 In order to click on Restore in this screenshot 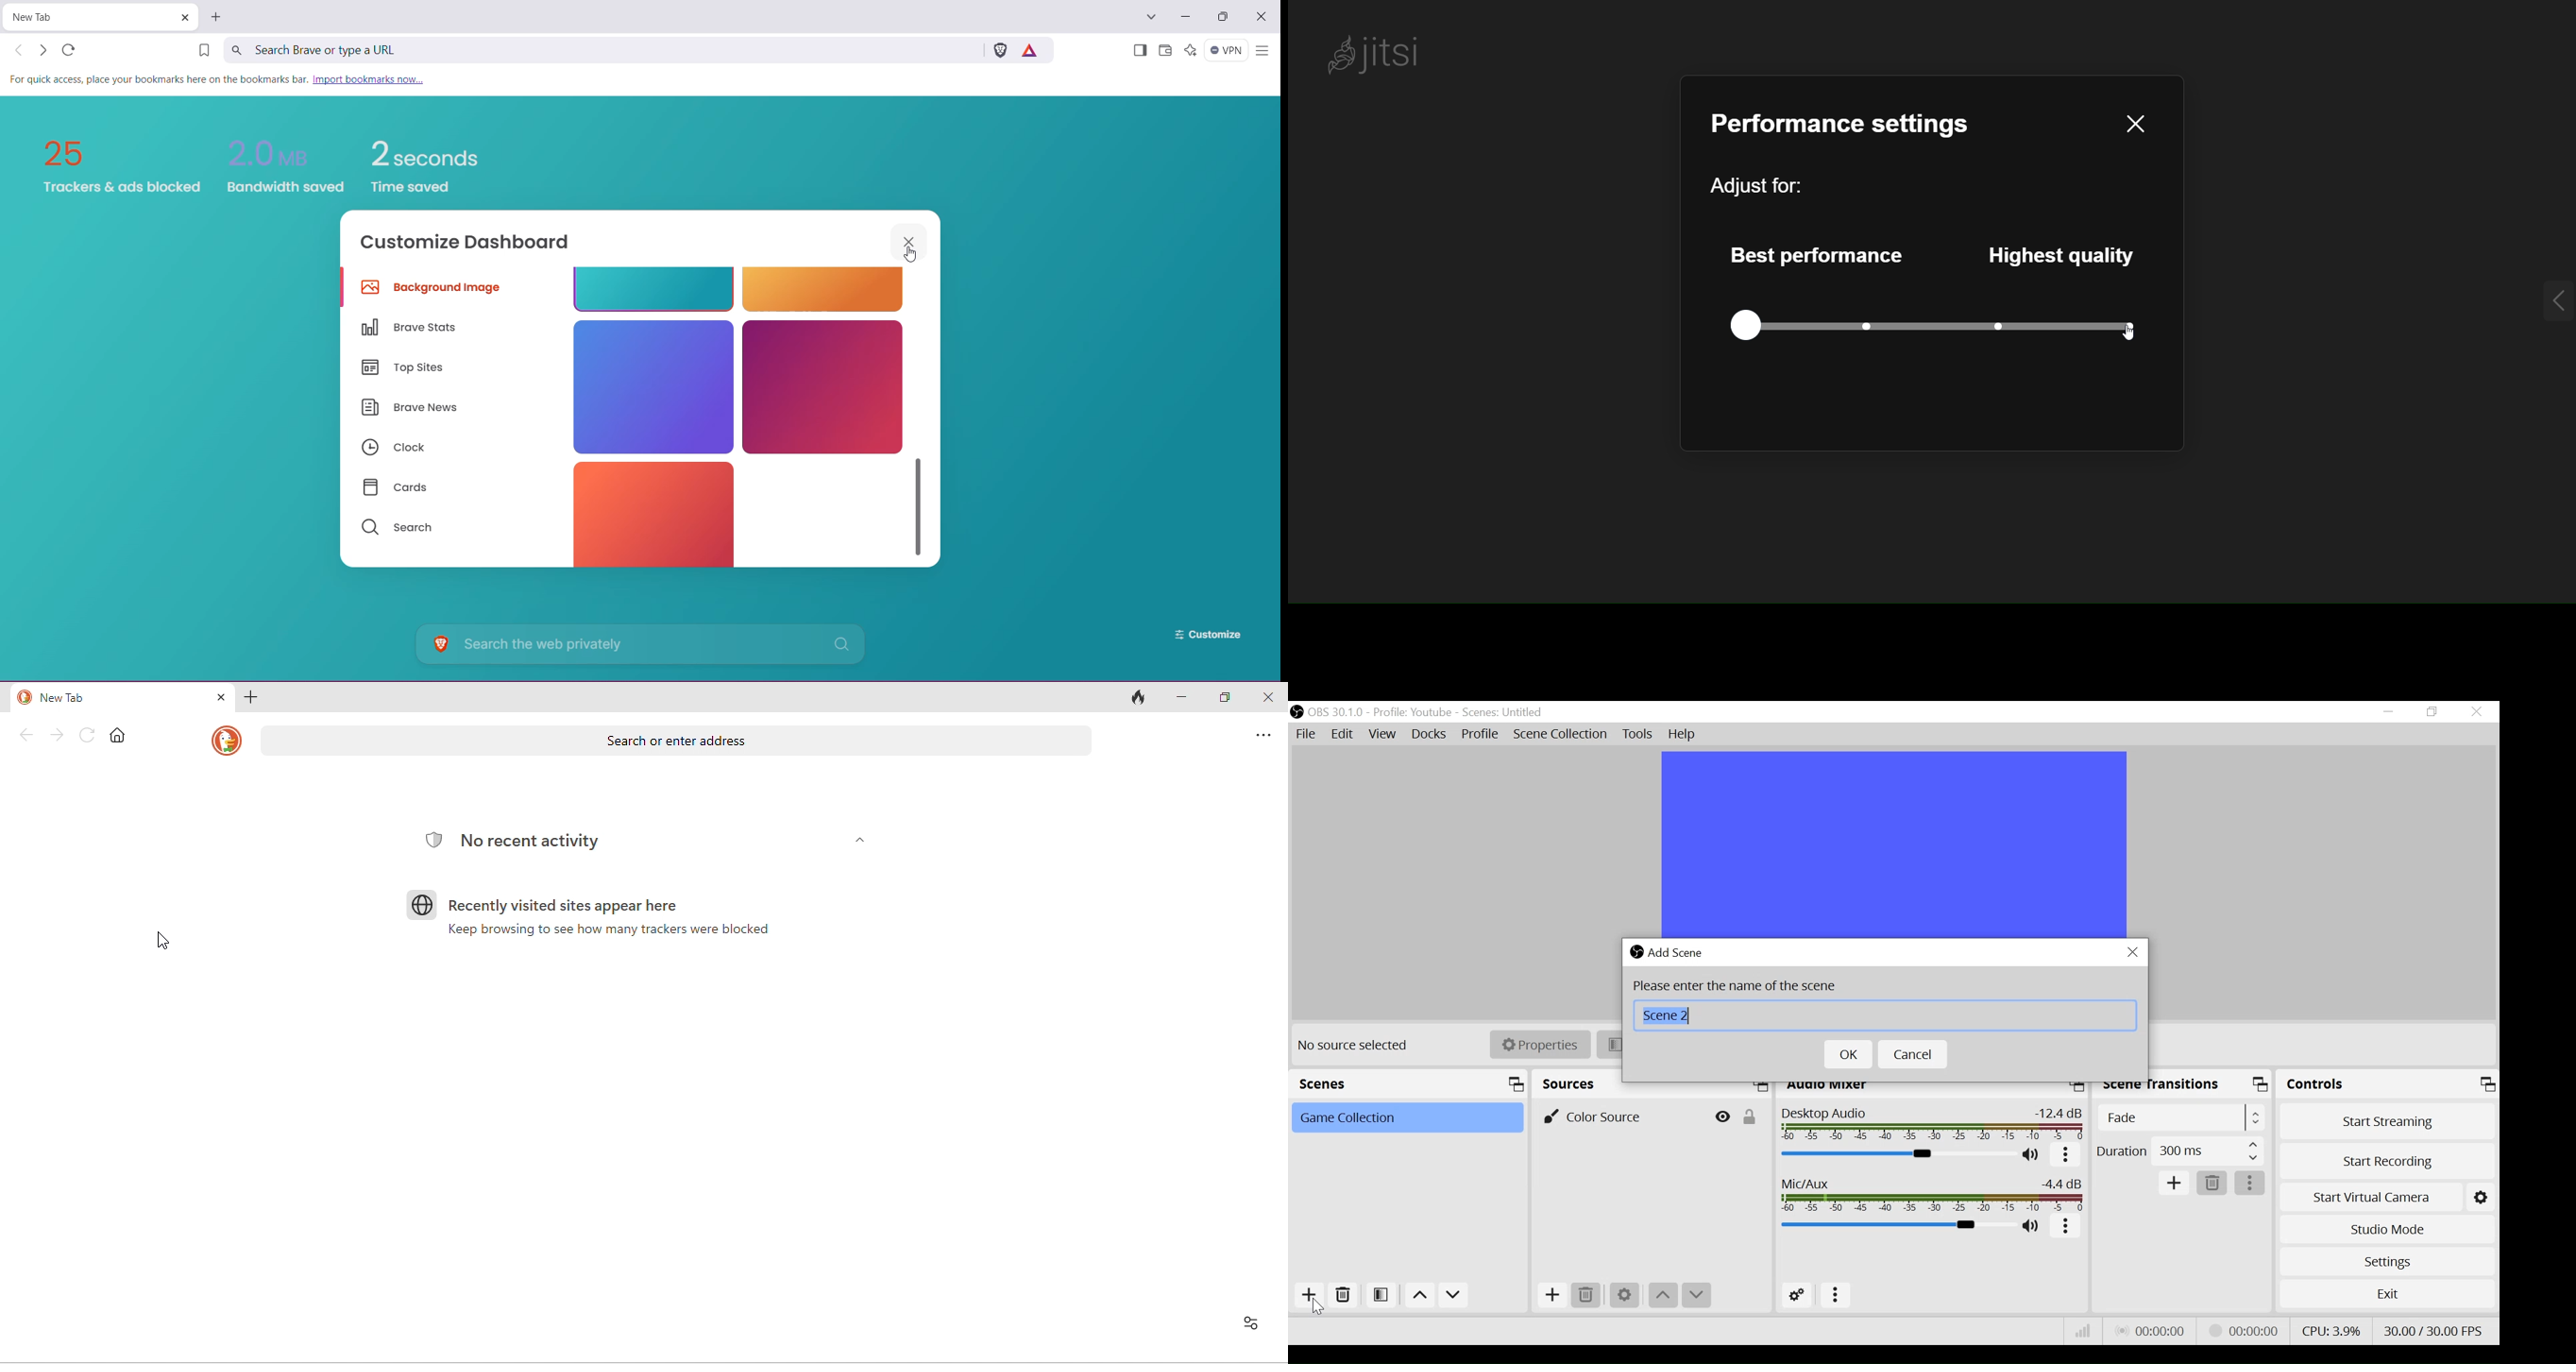, I will do `click(2431, 712)`.